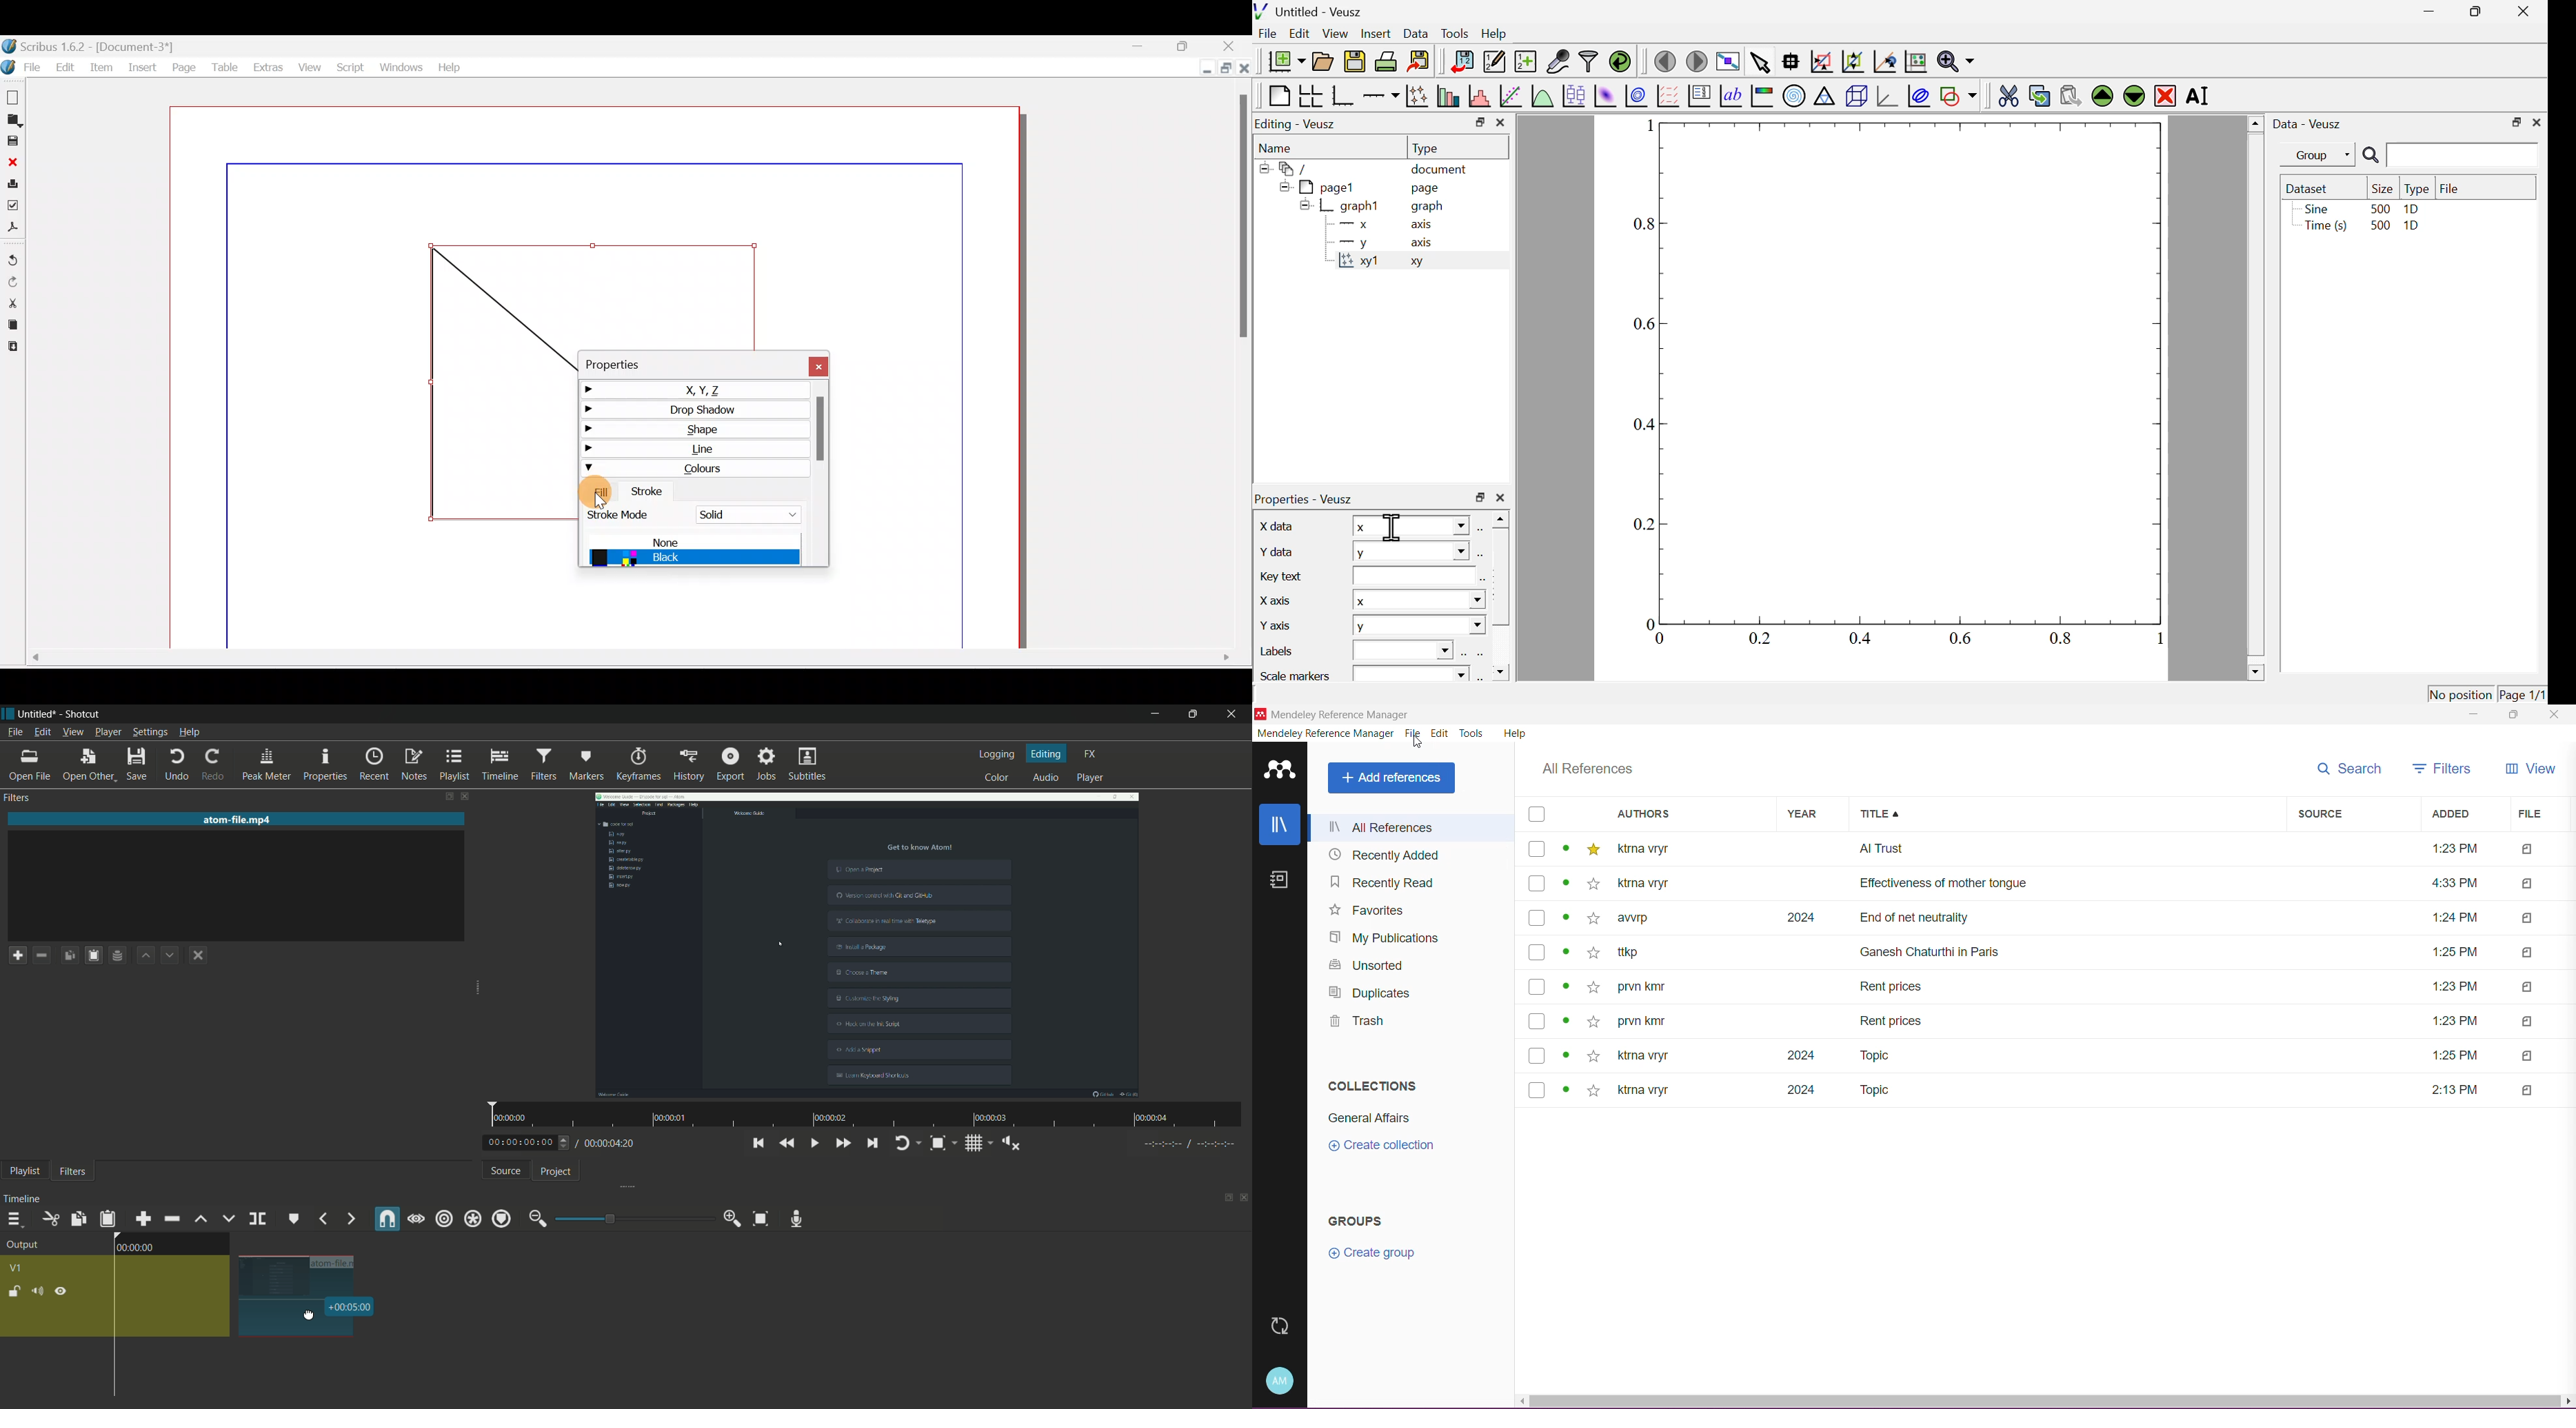 Image resolution: width=2576 pixels, height=1428 pixels. I want to click on Close, so click(2557, 715).